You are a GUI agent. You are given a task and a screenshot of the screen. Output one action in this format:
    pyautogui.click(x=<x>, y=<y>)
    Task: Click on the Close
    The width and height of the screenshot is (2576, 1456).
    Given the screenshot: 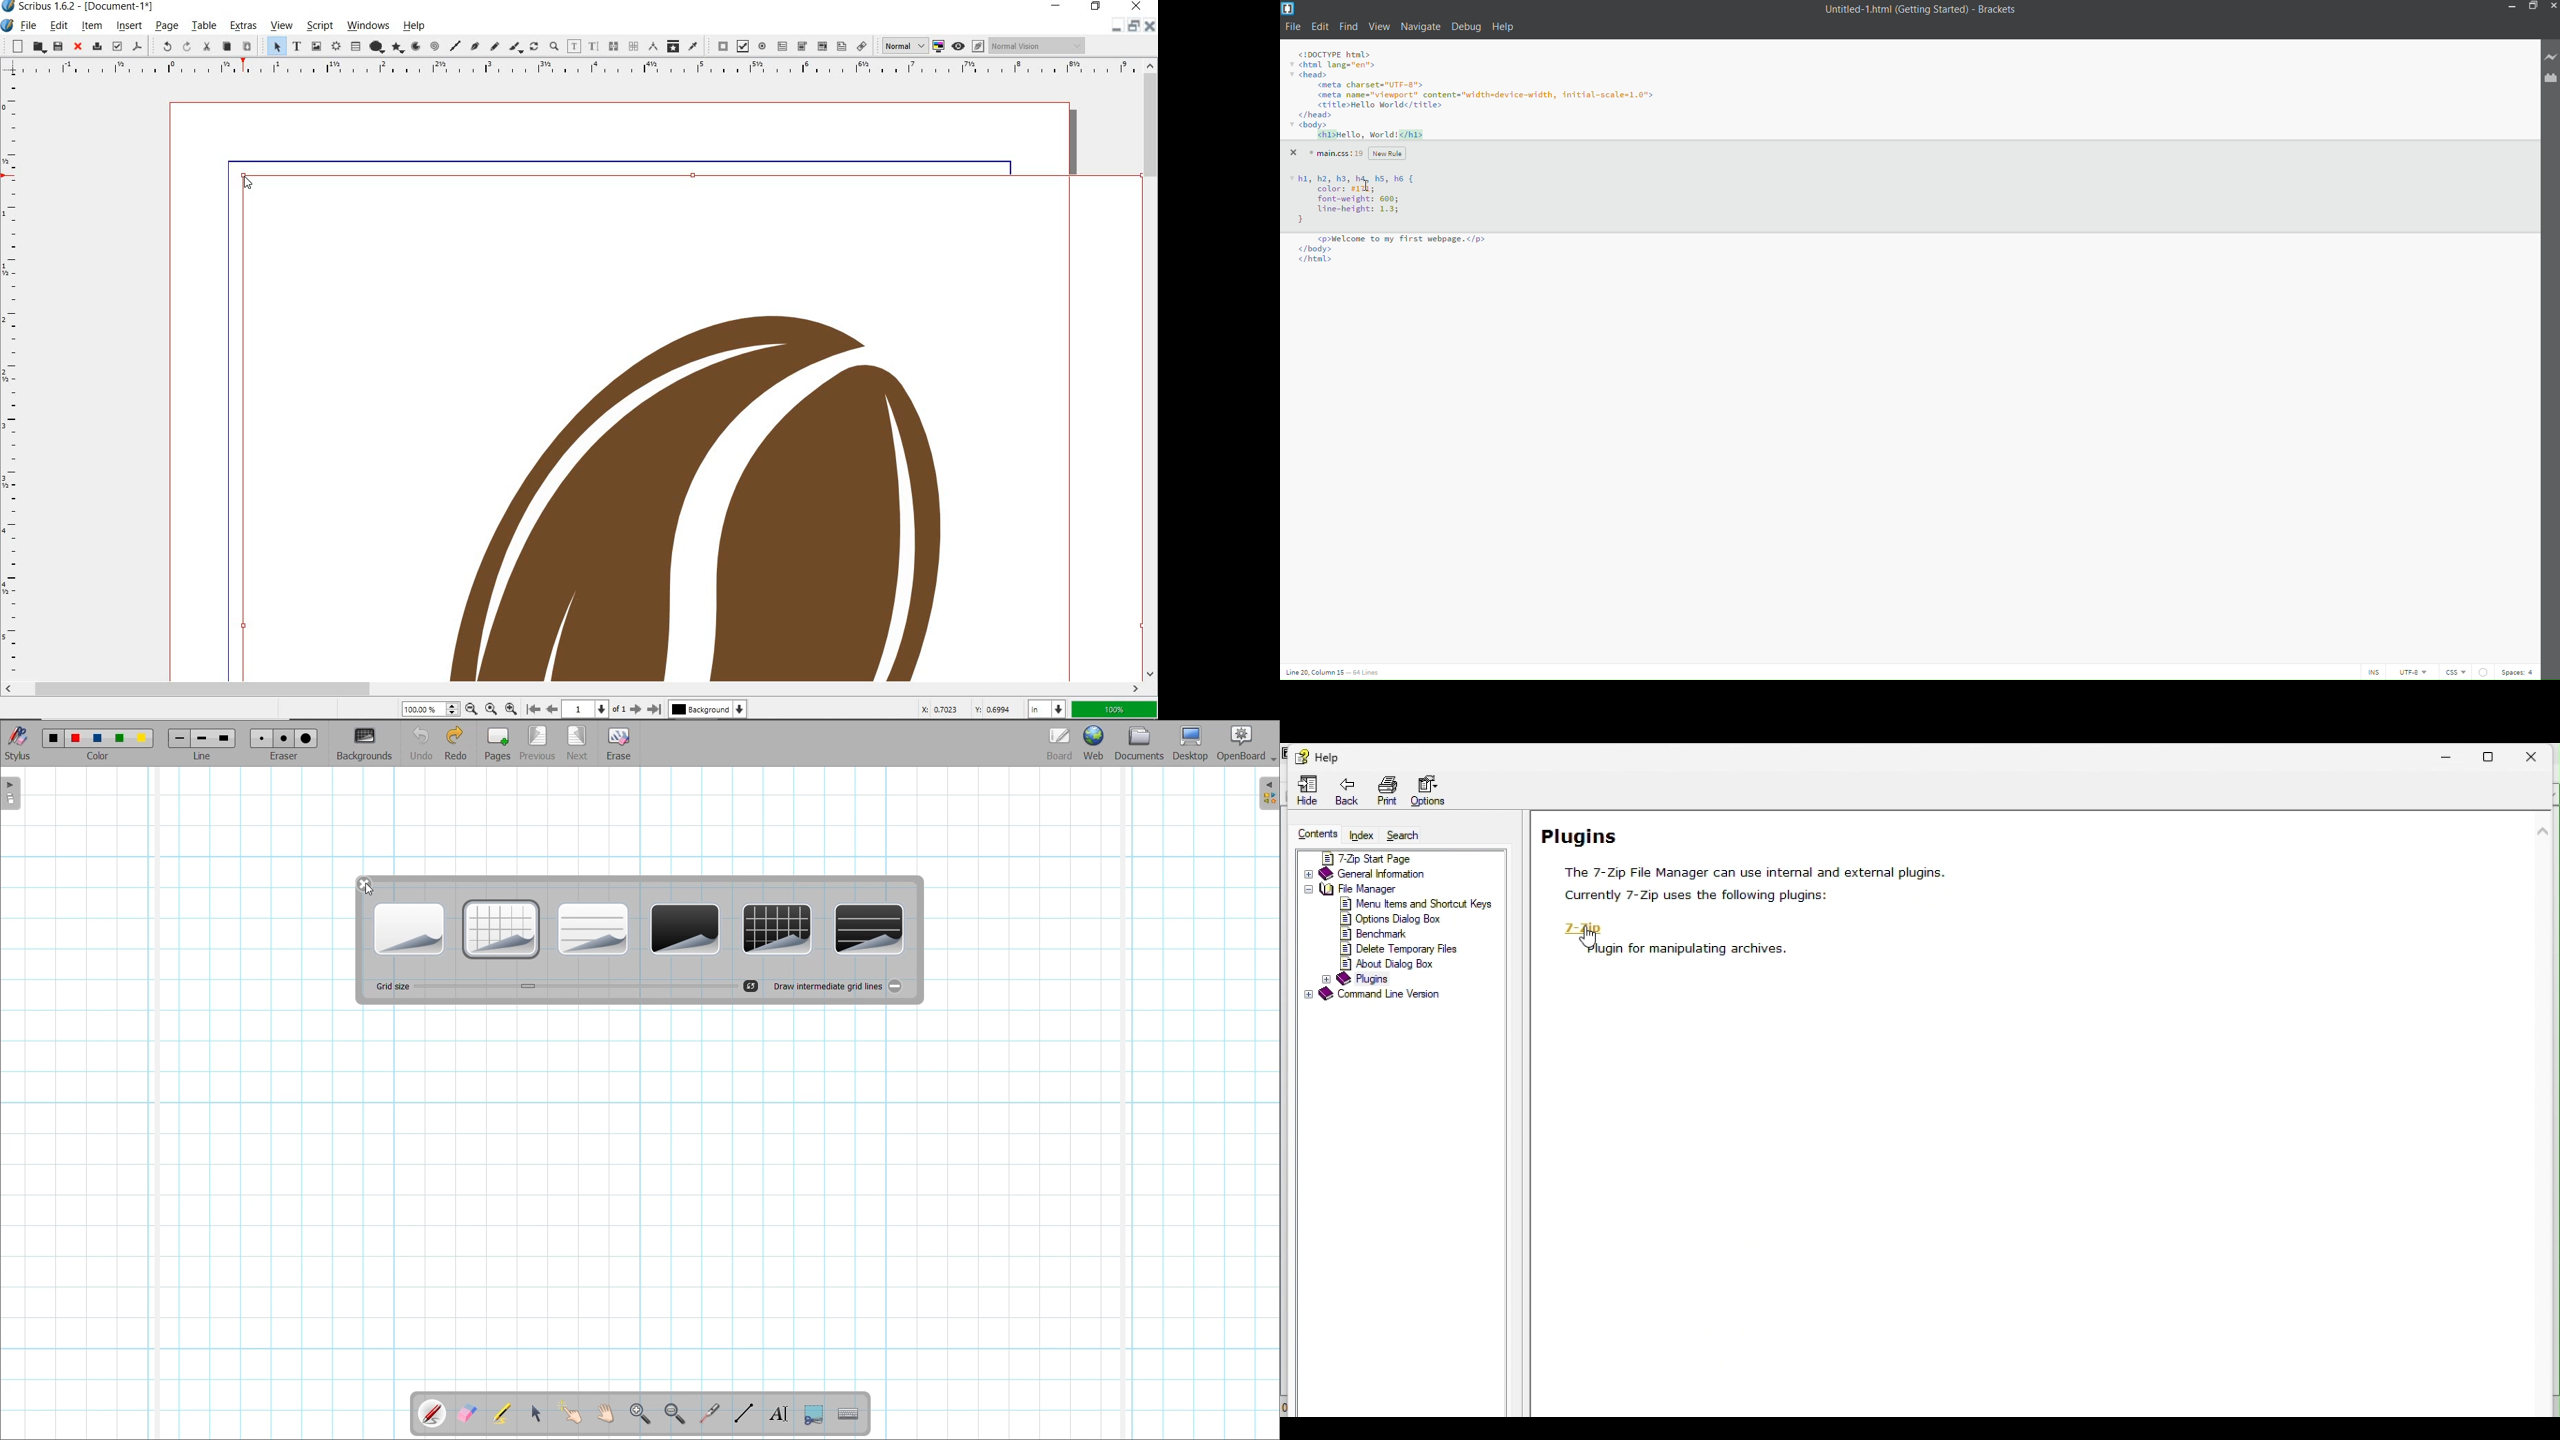 What is the action you would take?
    pyautogui.click(x=2539, y=754)
    